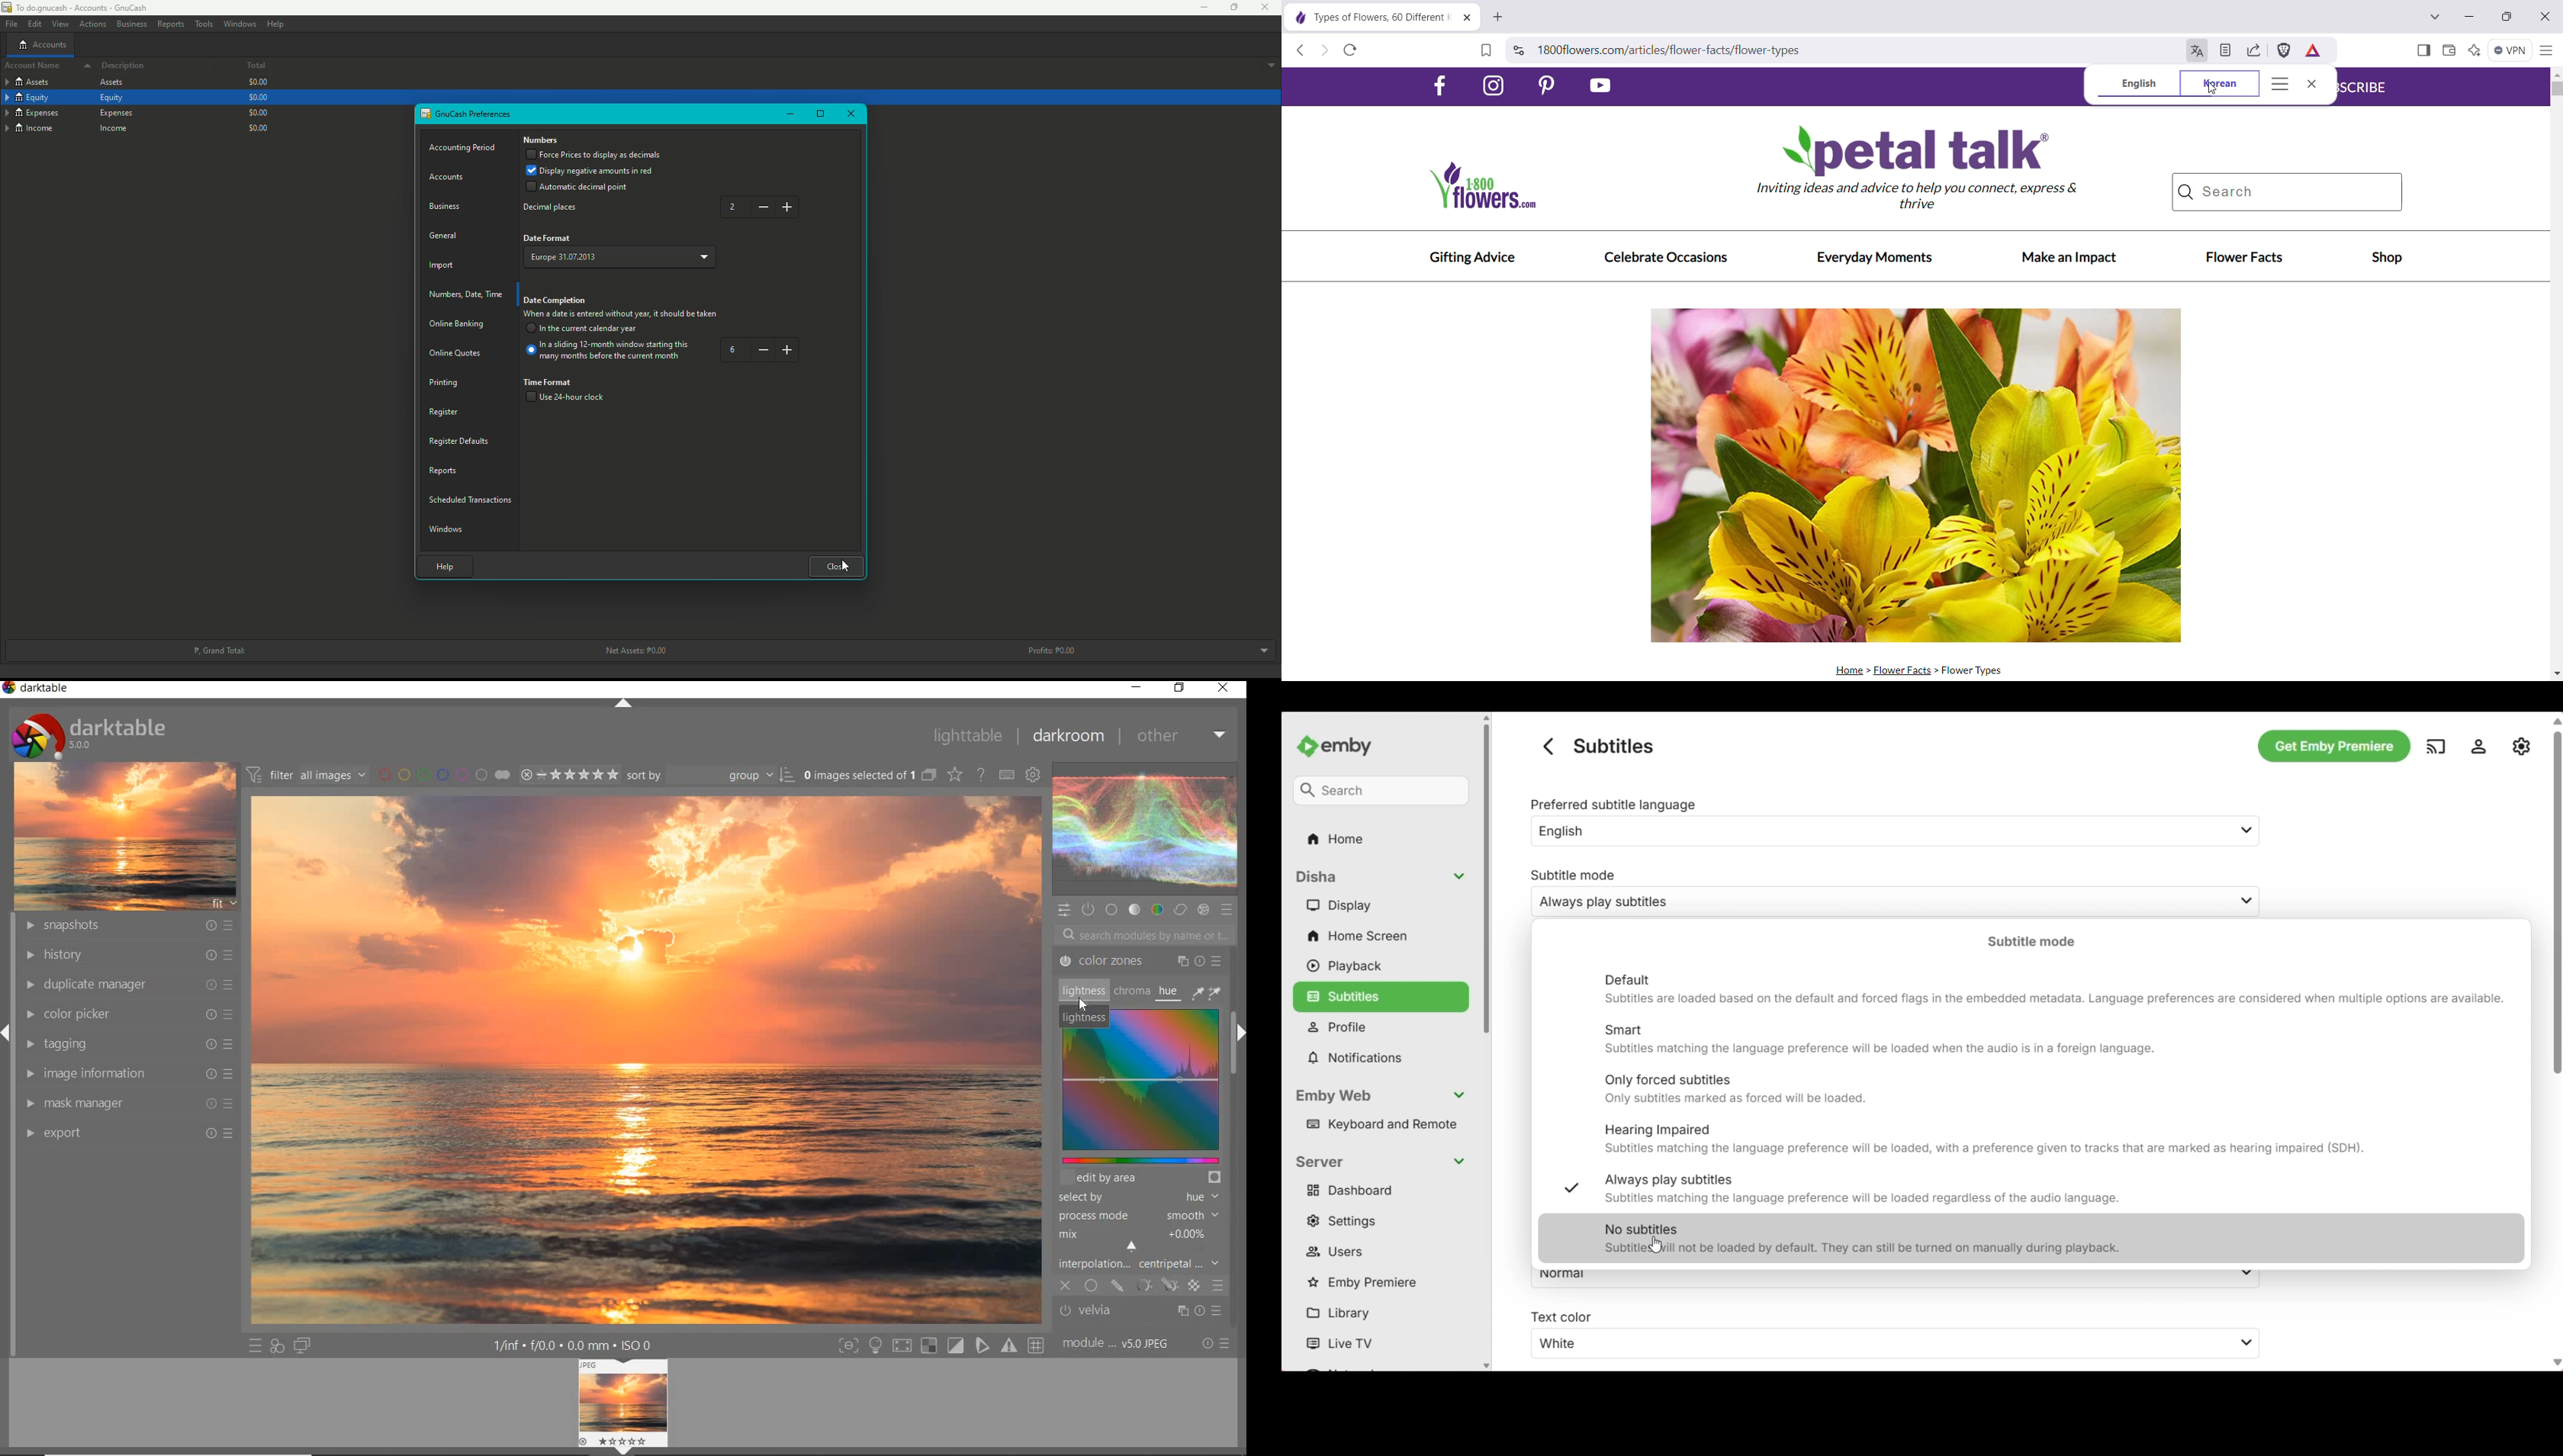 The image size is (2576, 1456). I want to click on SORT, so click(710, 775).